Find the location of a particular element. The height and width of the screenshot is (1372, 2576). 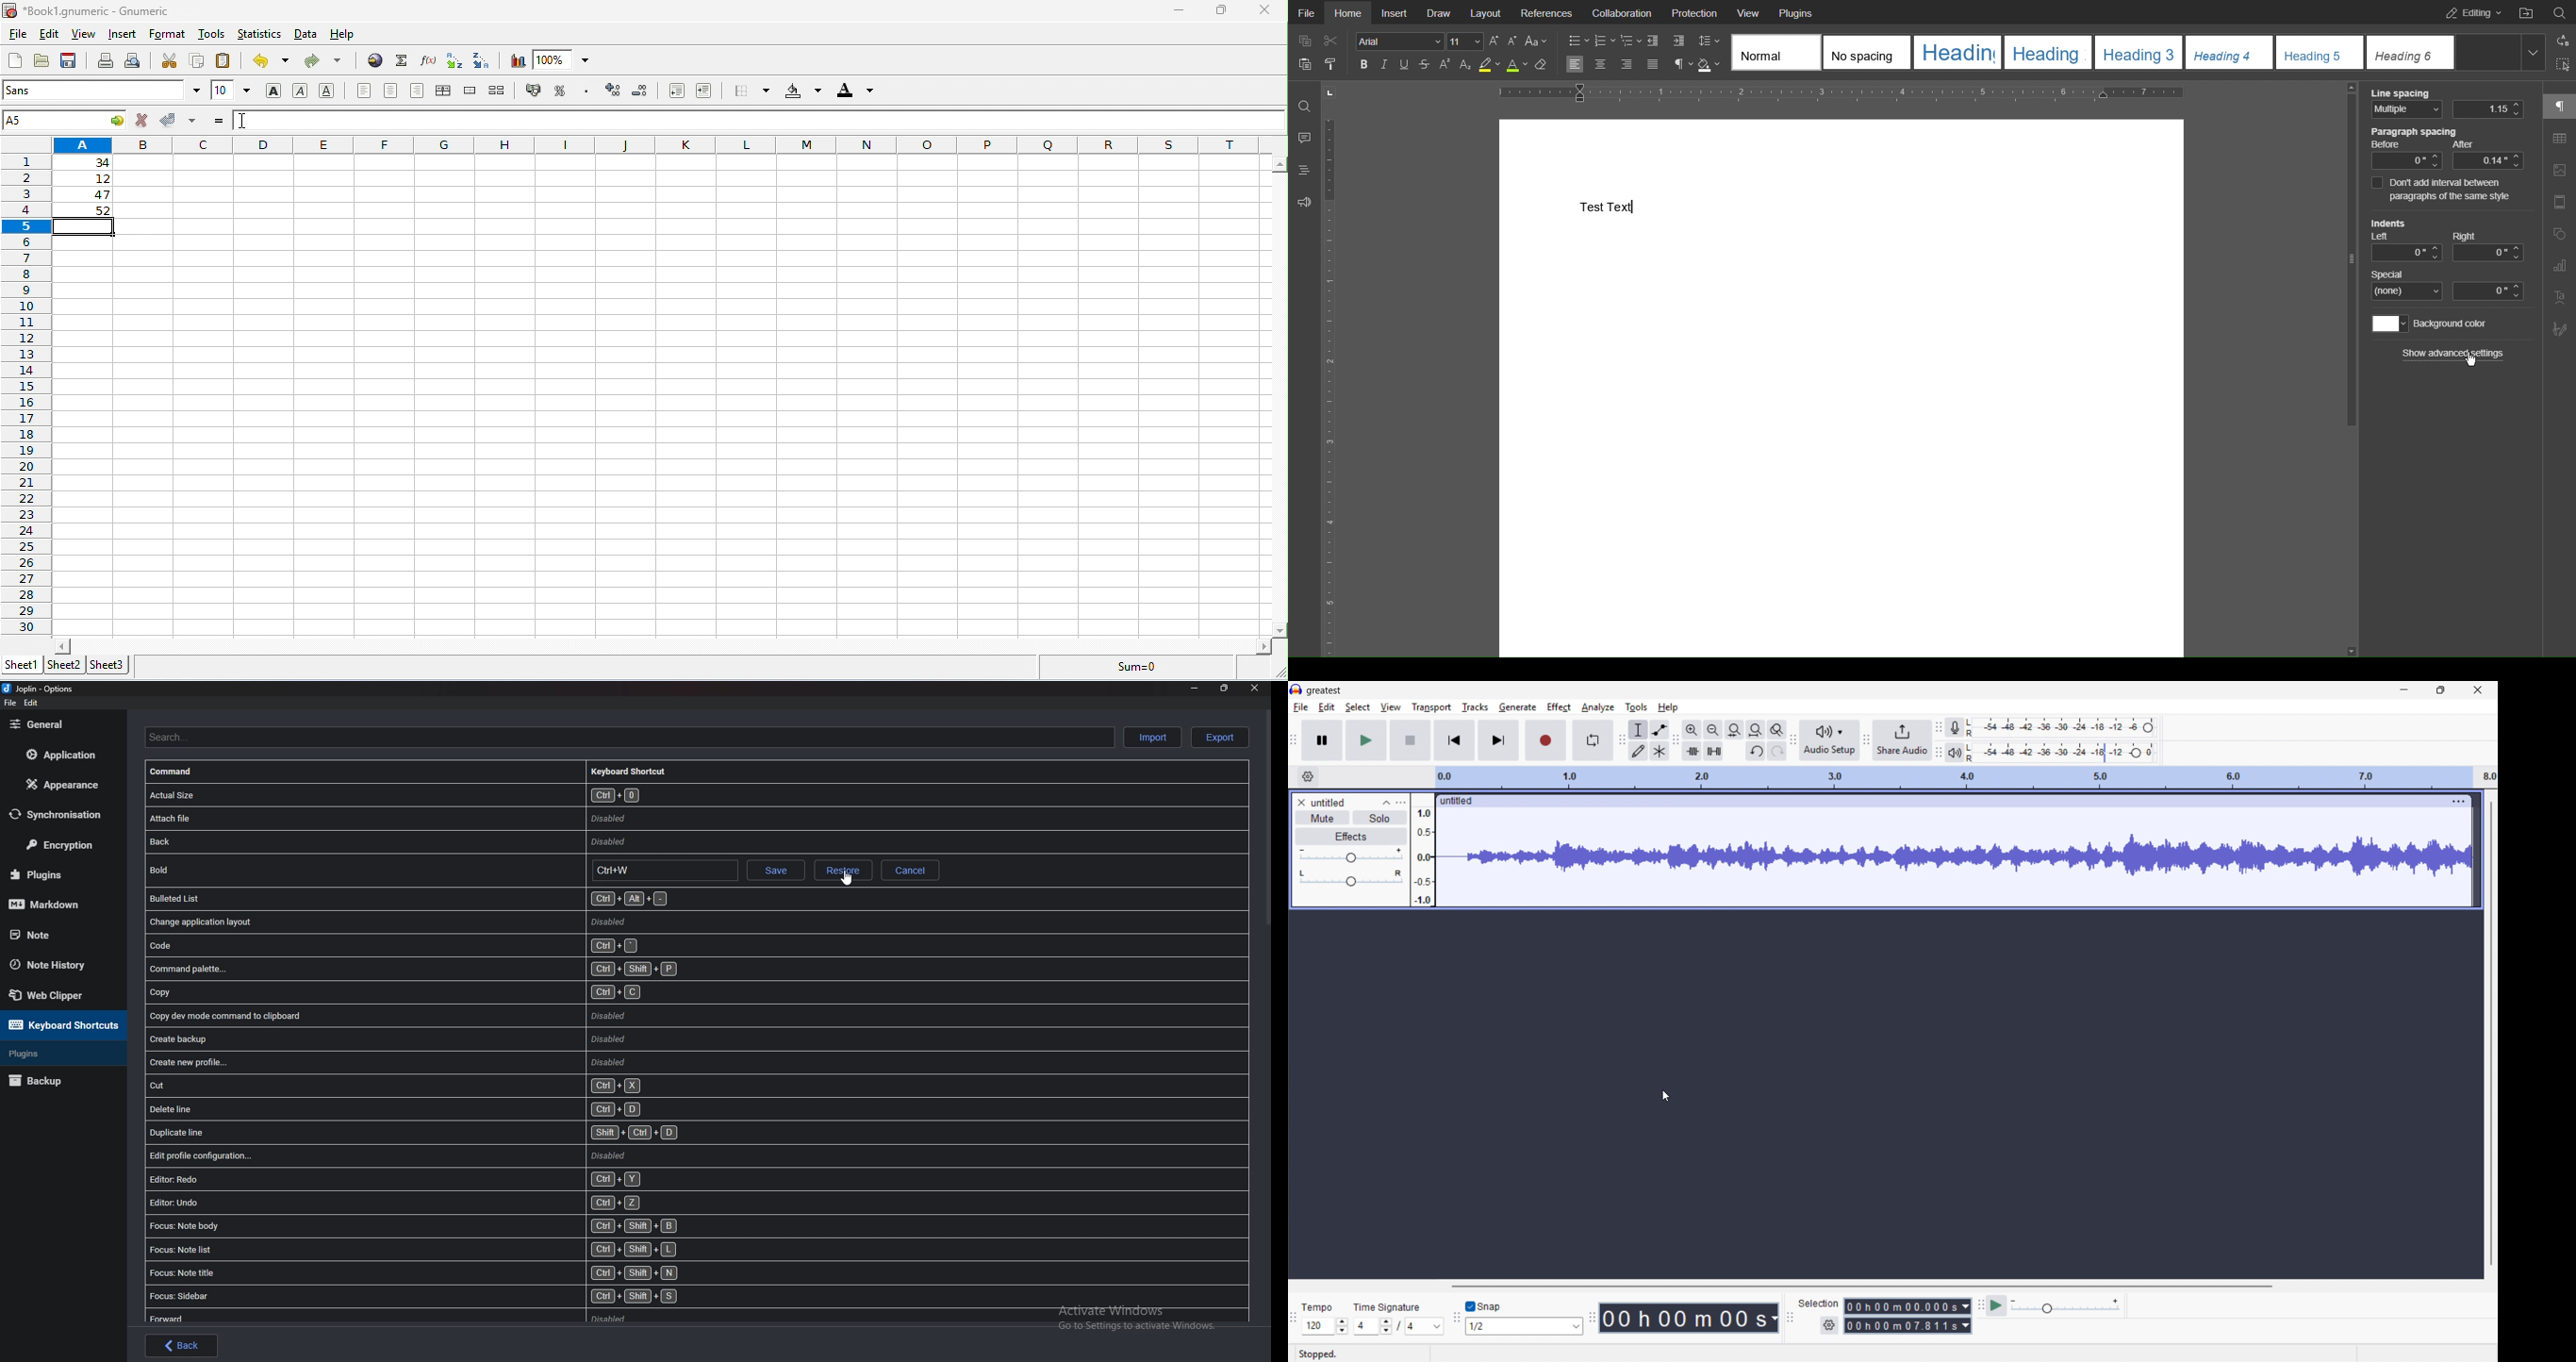

Create new profile is located at coordinates (395, 1063).